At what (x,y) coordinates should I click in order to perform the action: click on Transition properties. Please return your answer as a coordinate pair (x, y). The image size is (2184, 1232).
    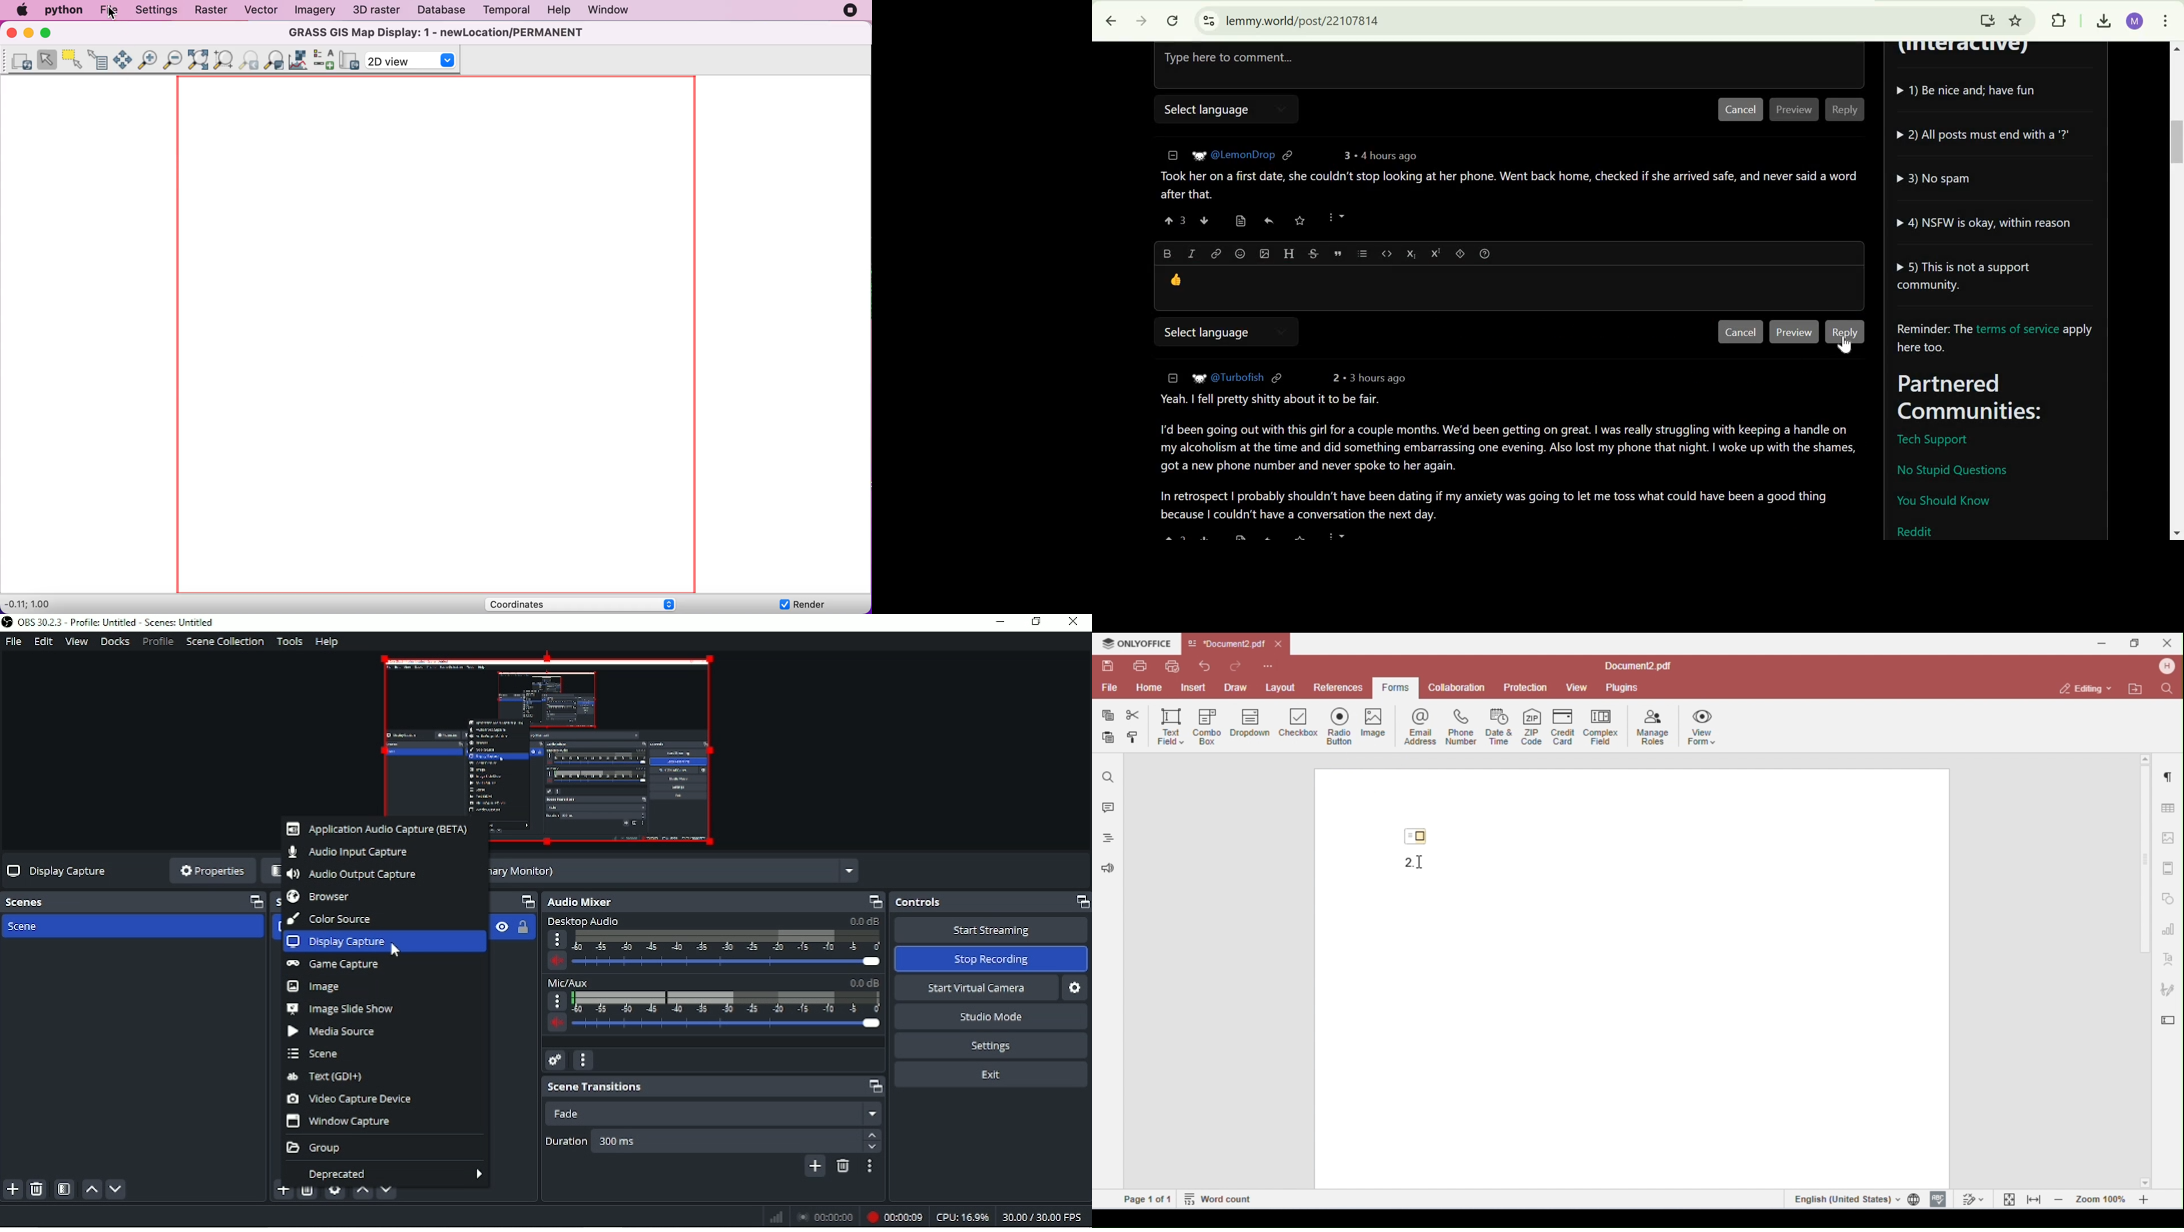
    Looking at the image, I should click on (867, 1167).